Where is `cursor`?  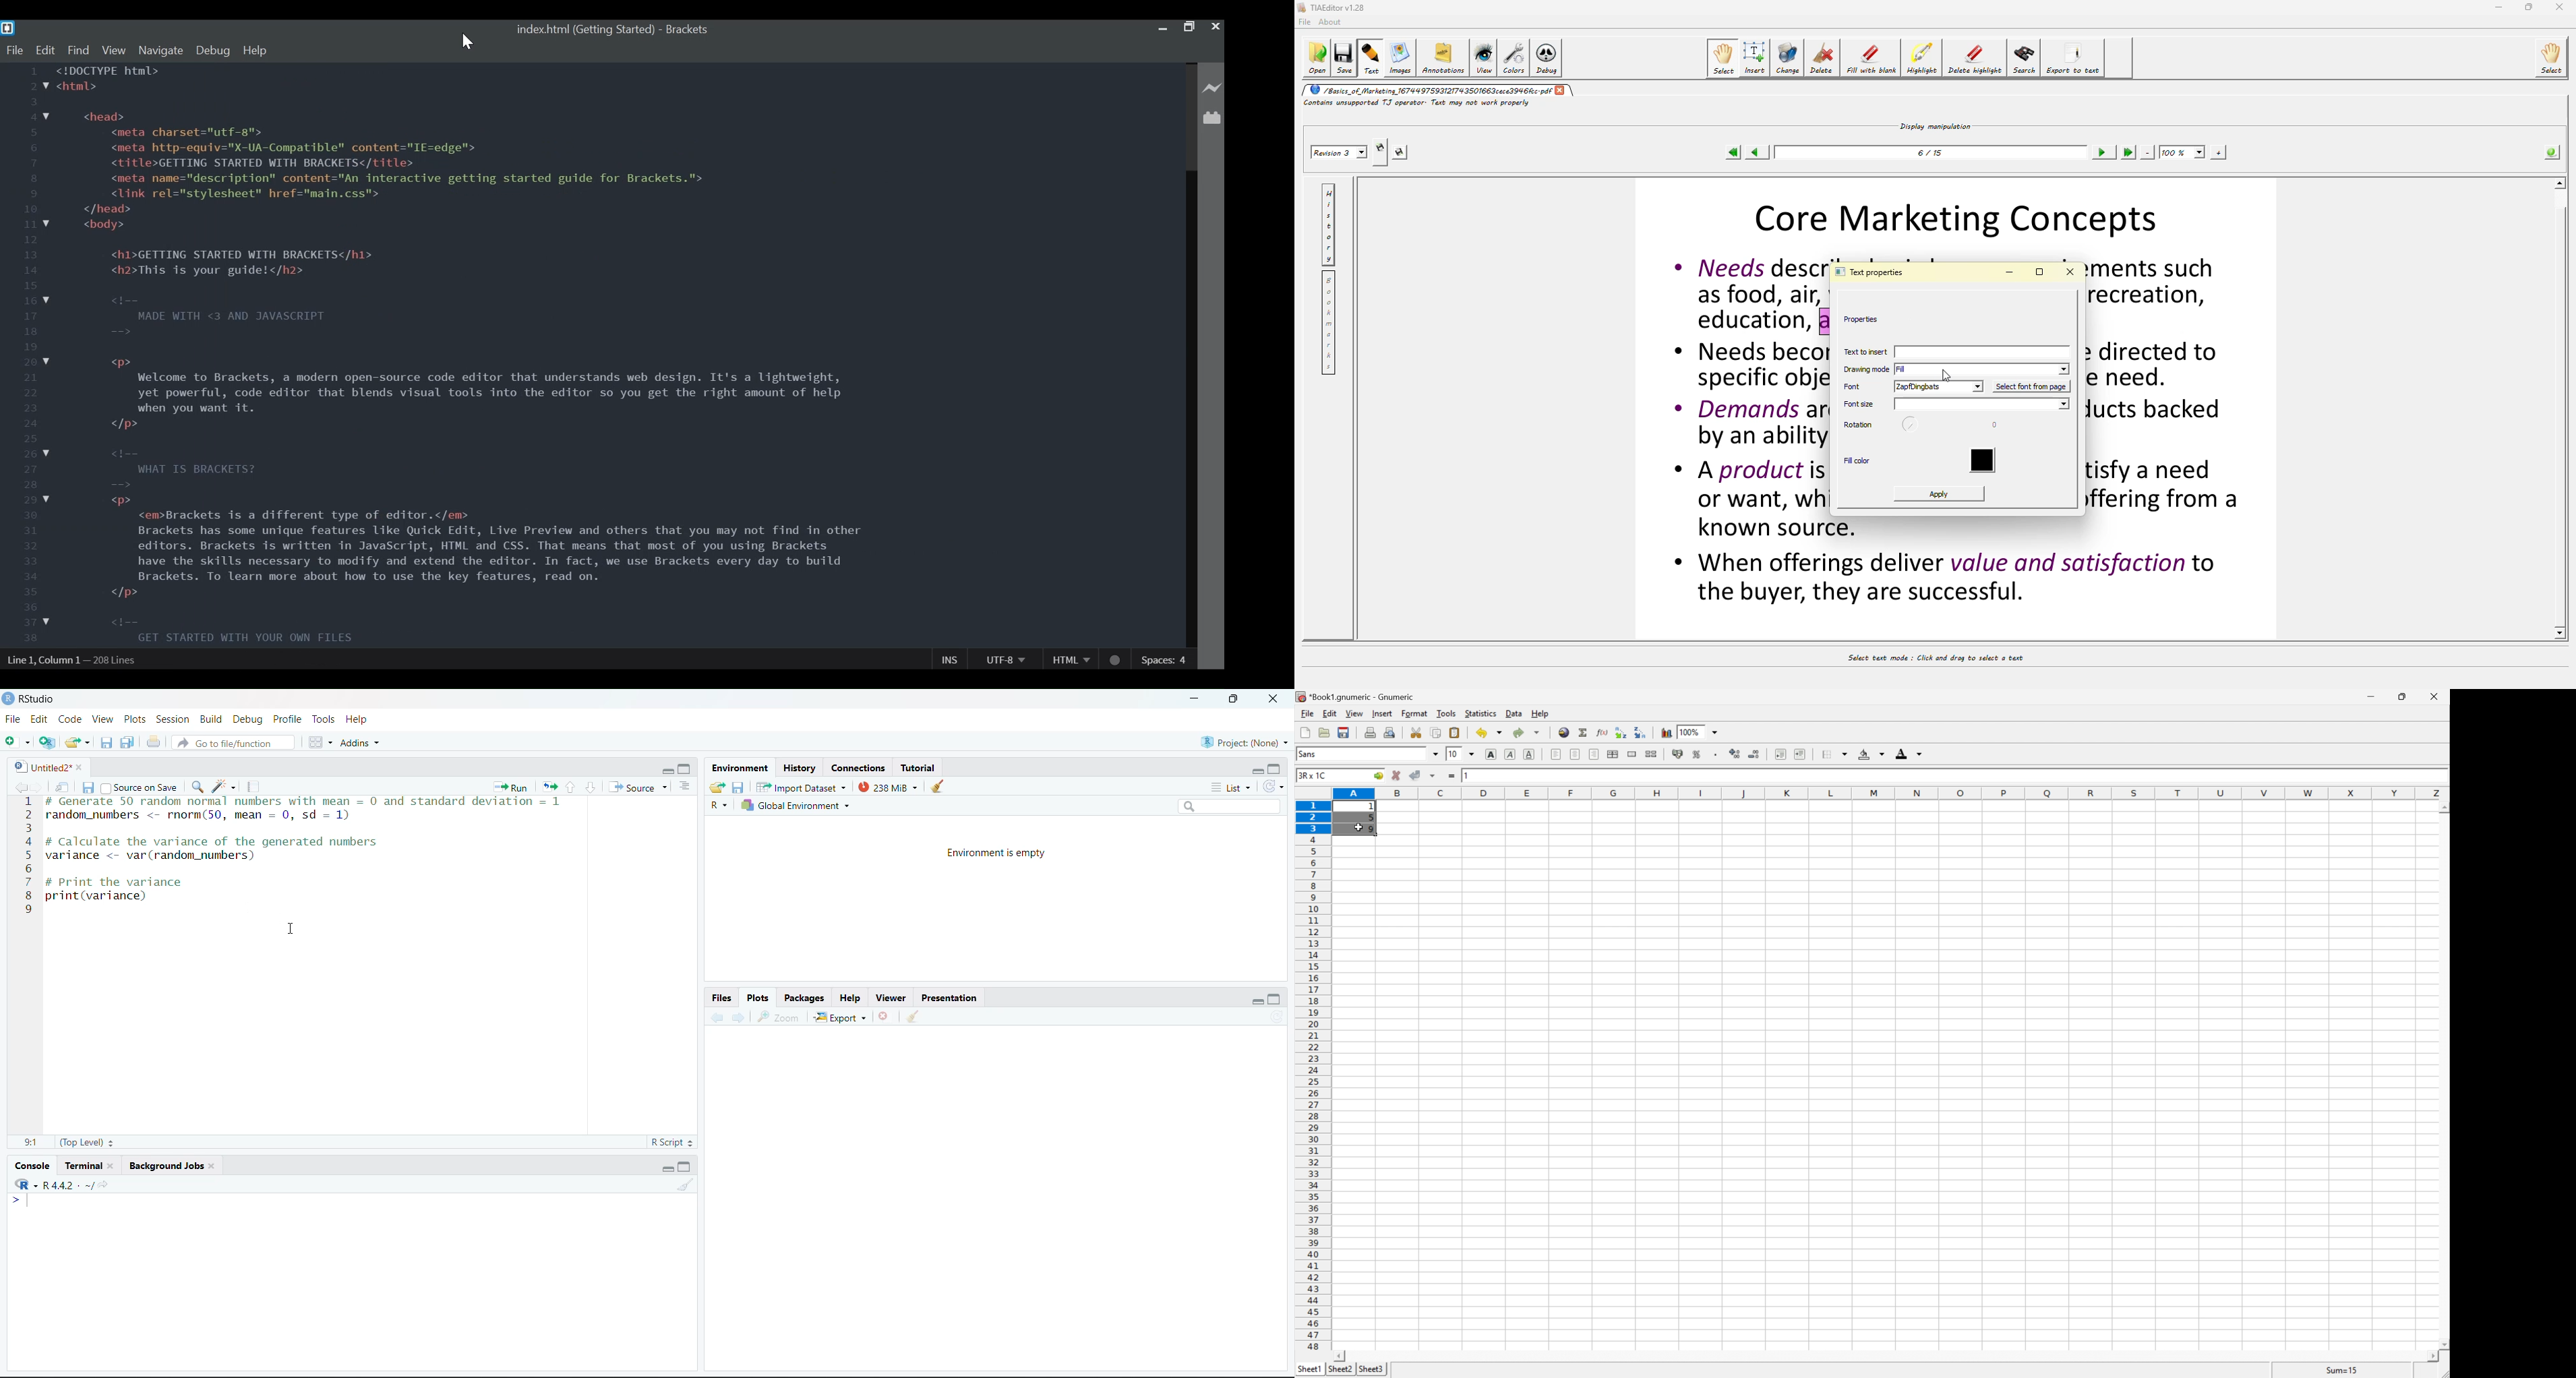 cursor is located at coordinates (1357, 828).